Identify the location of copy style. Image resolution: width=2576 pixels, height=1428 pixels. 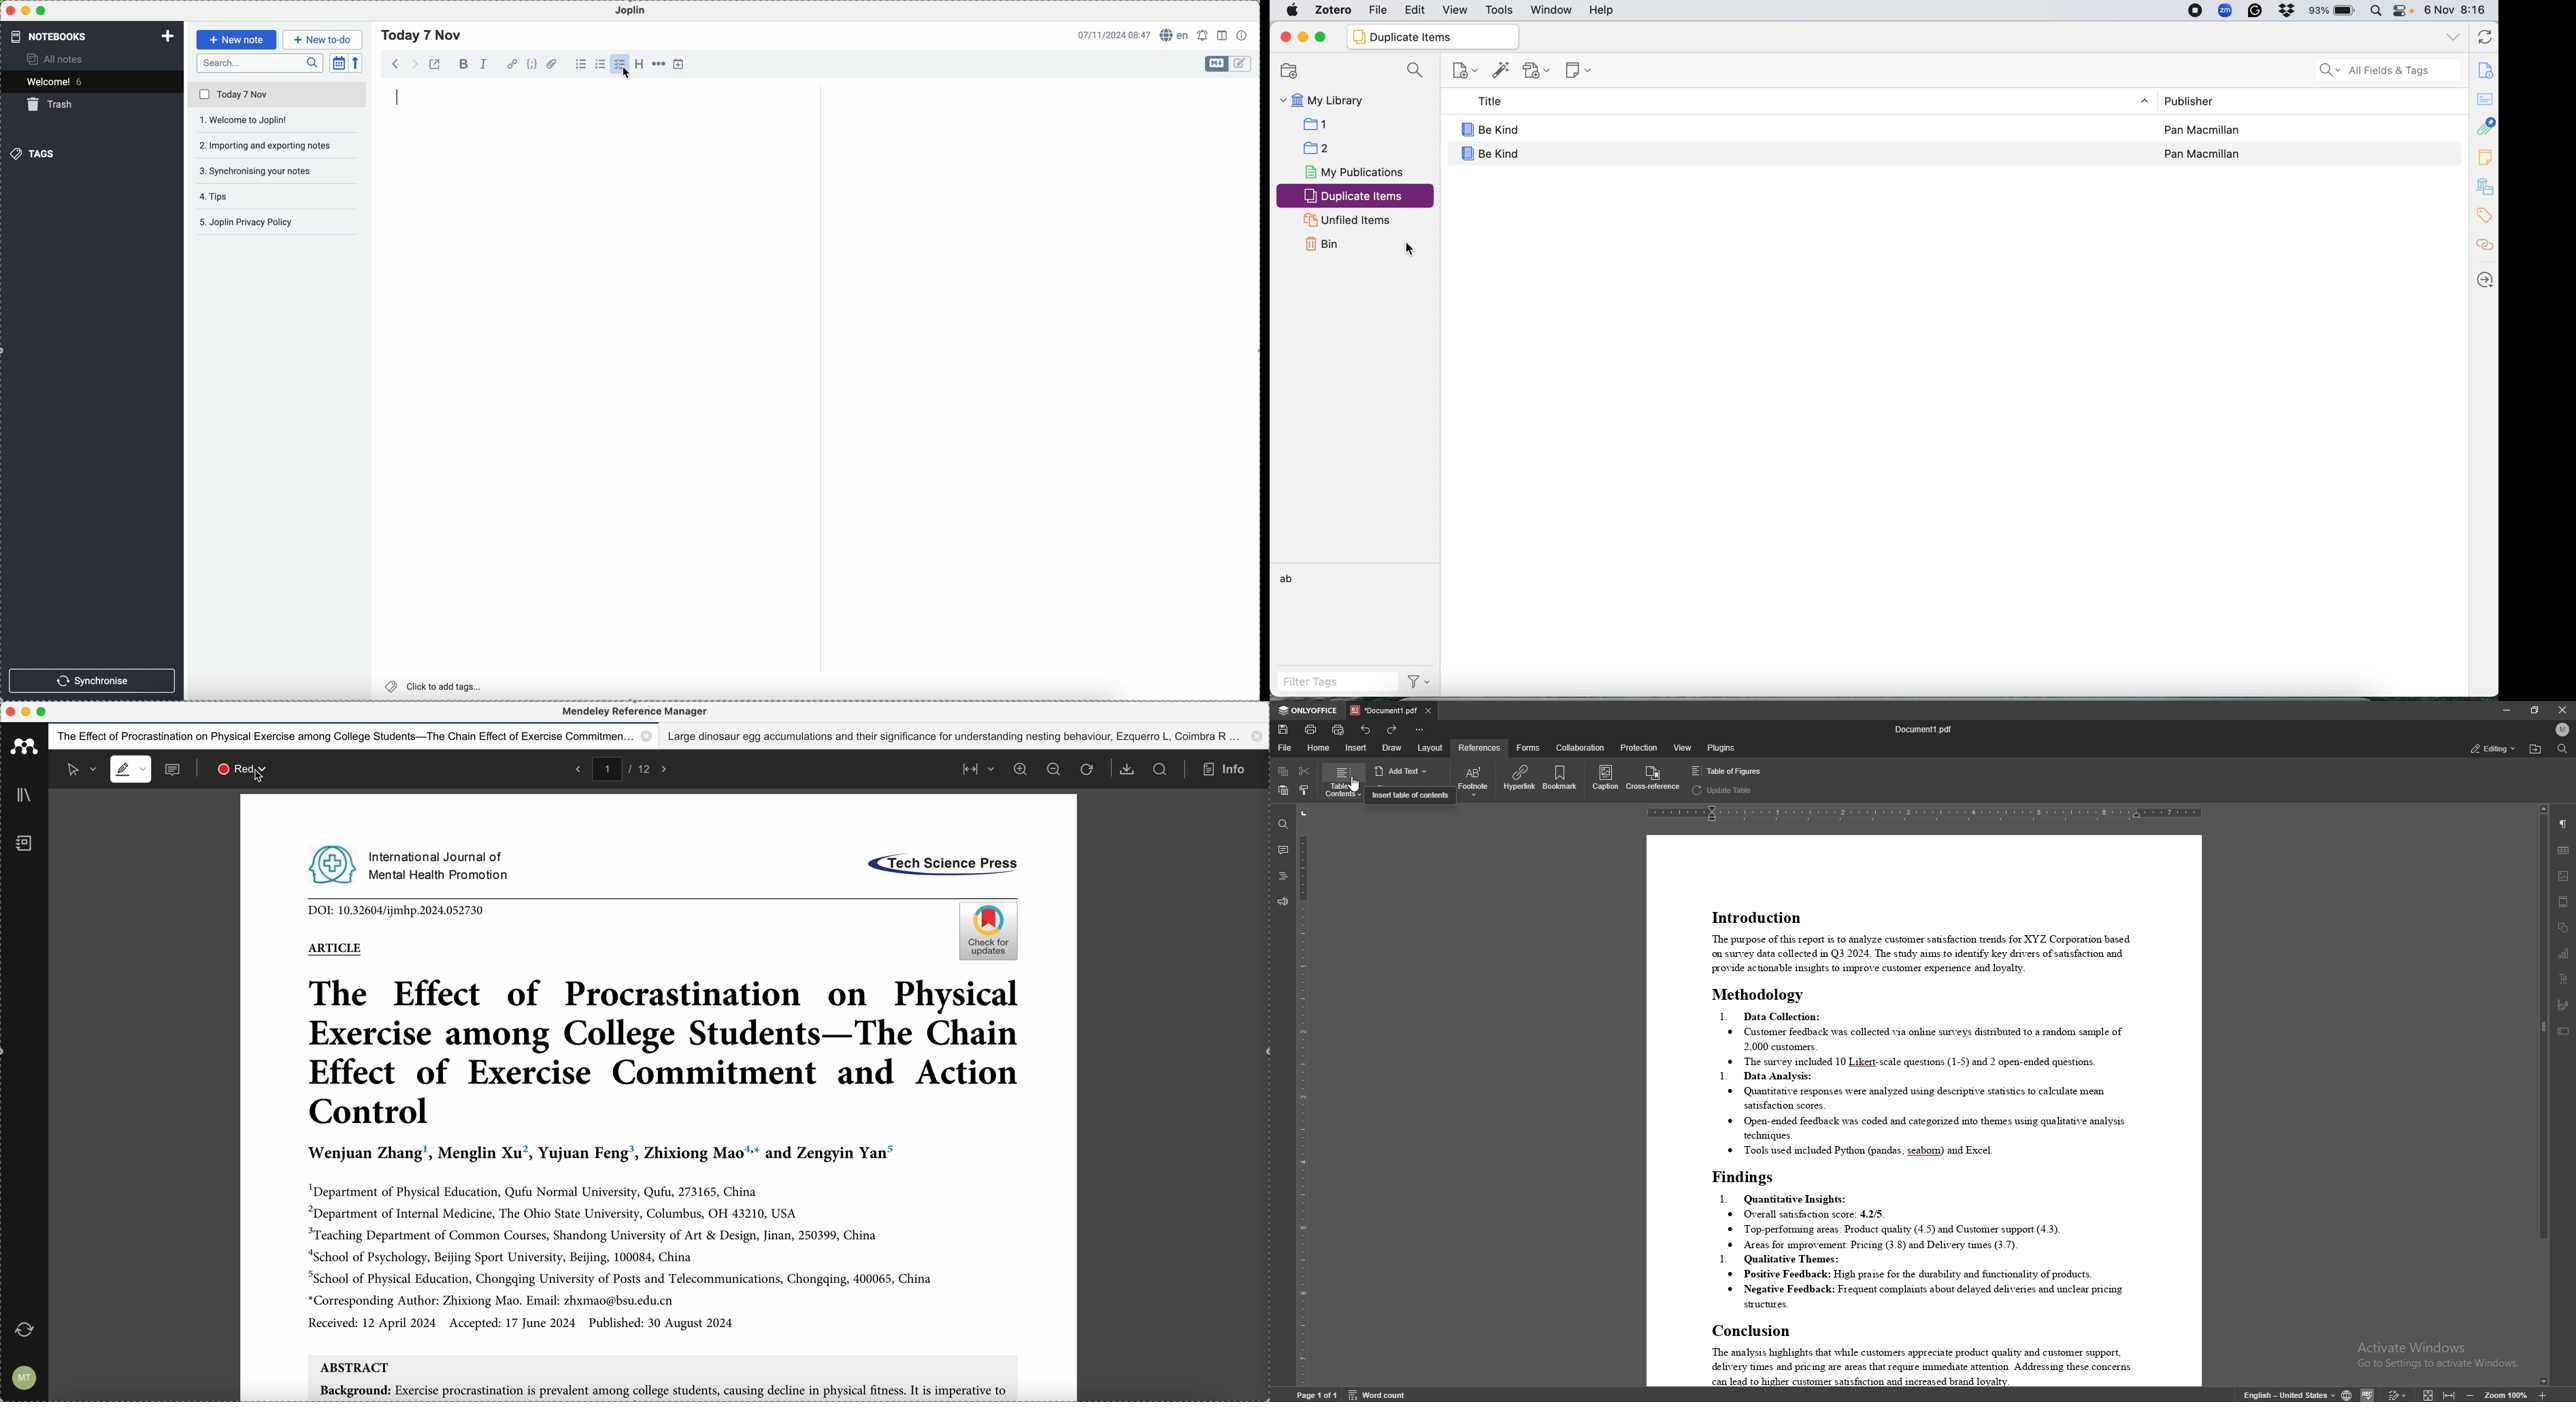
(1306, 792).